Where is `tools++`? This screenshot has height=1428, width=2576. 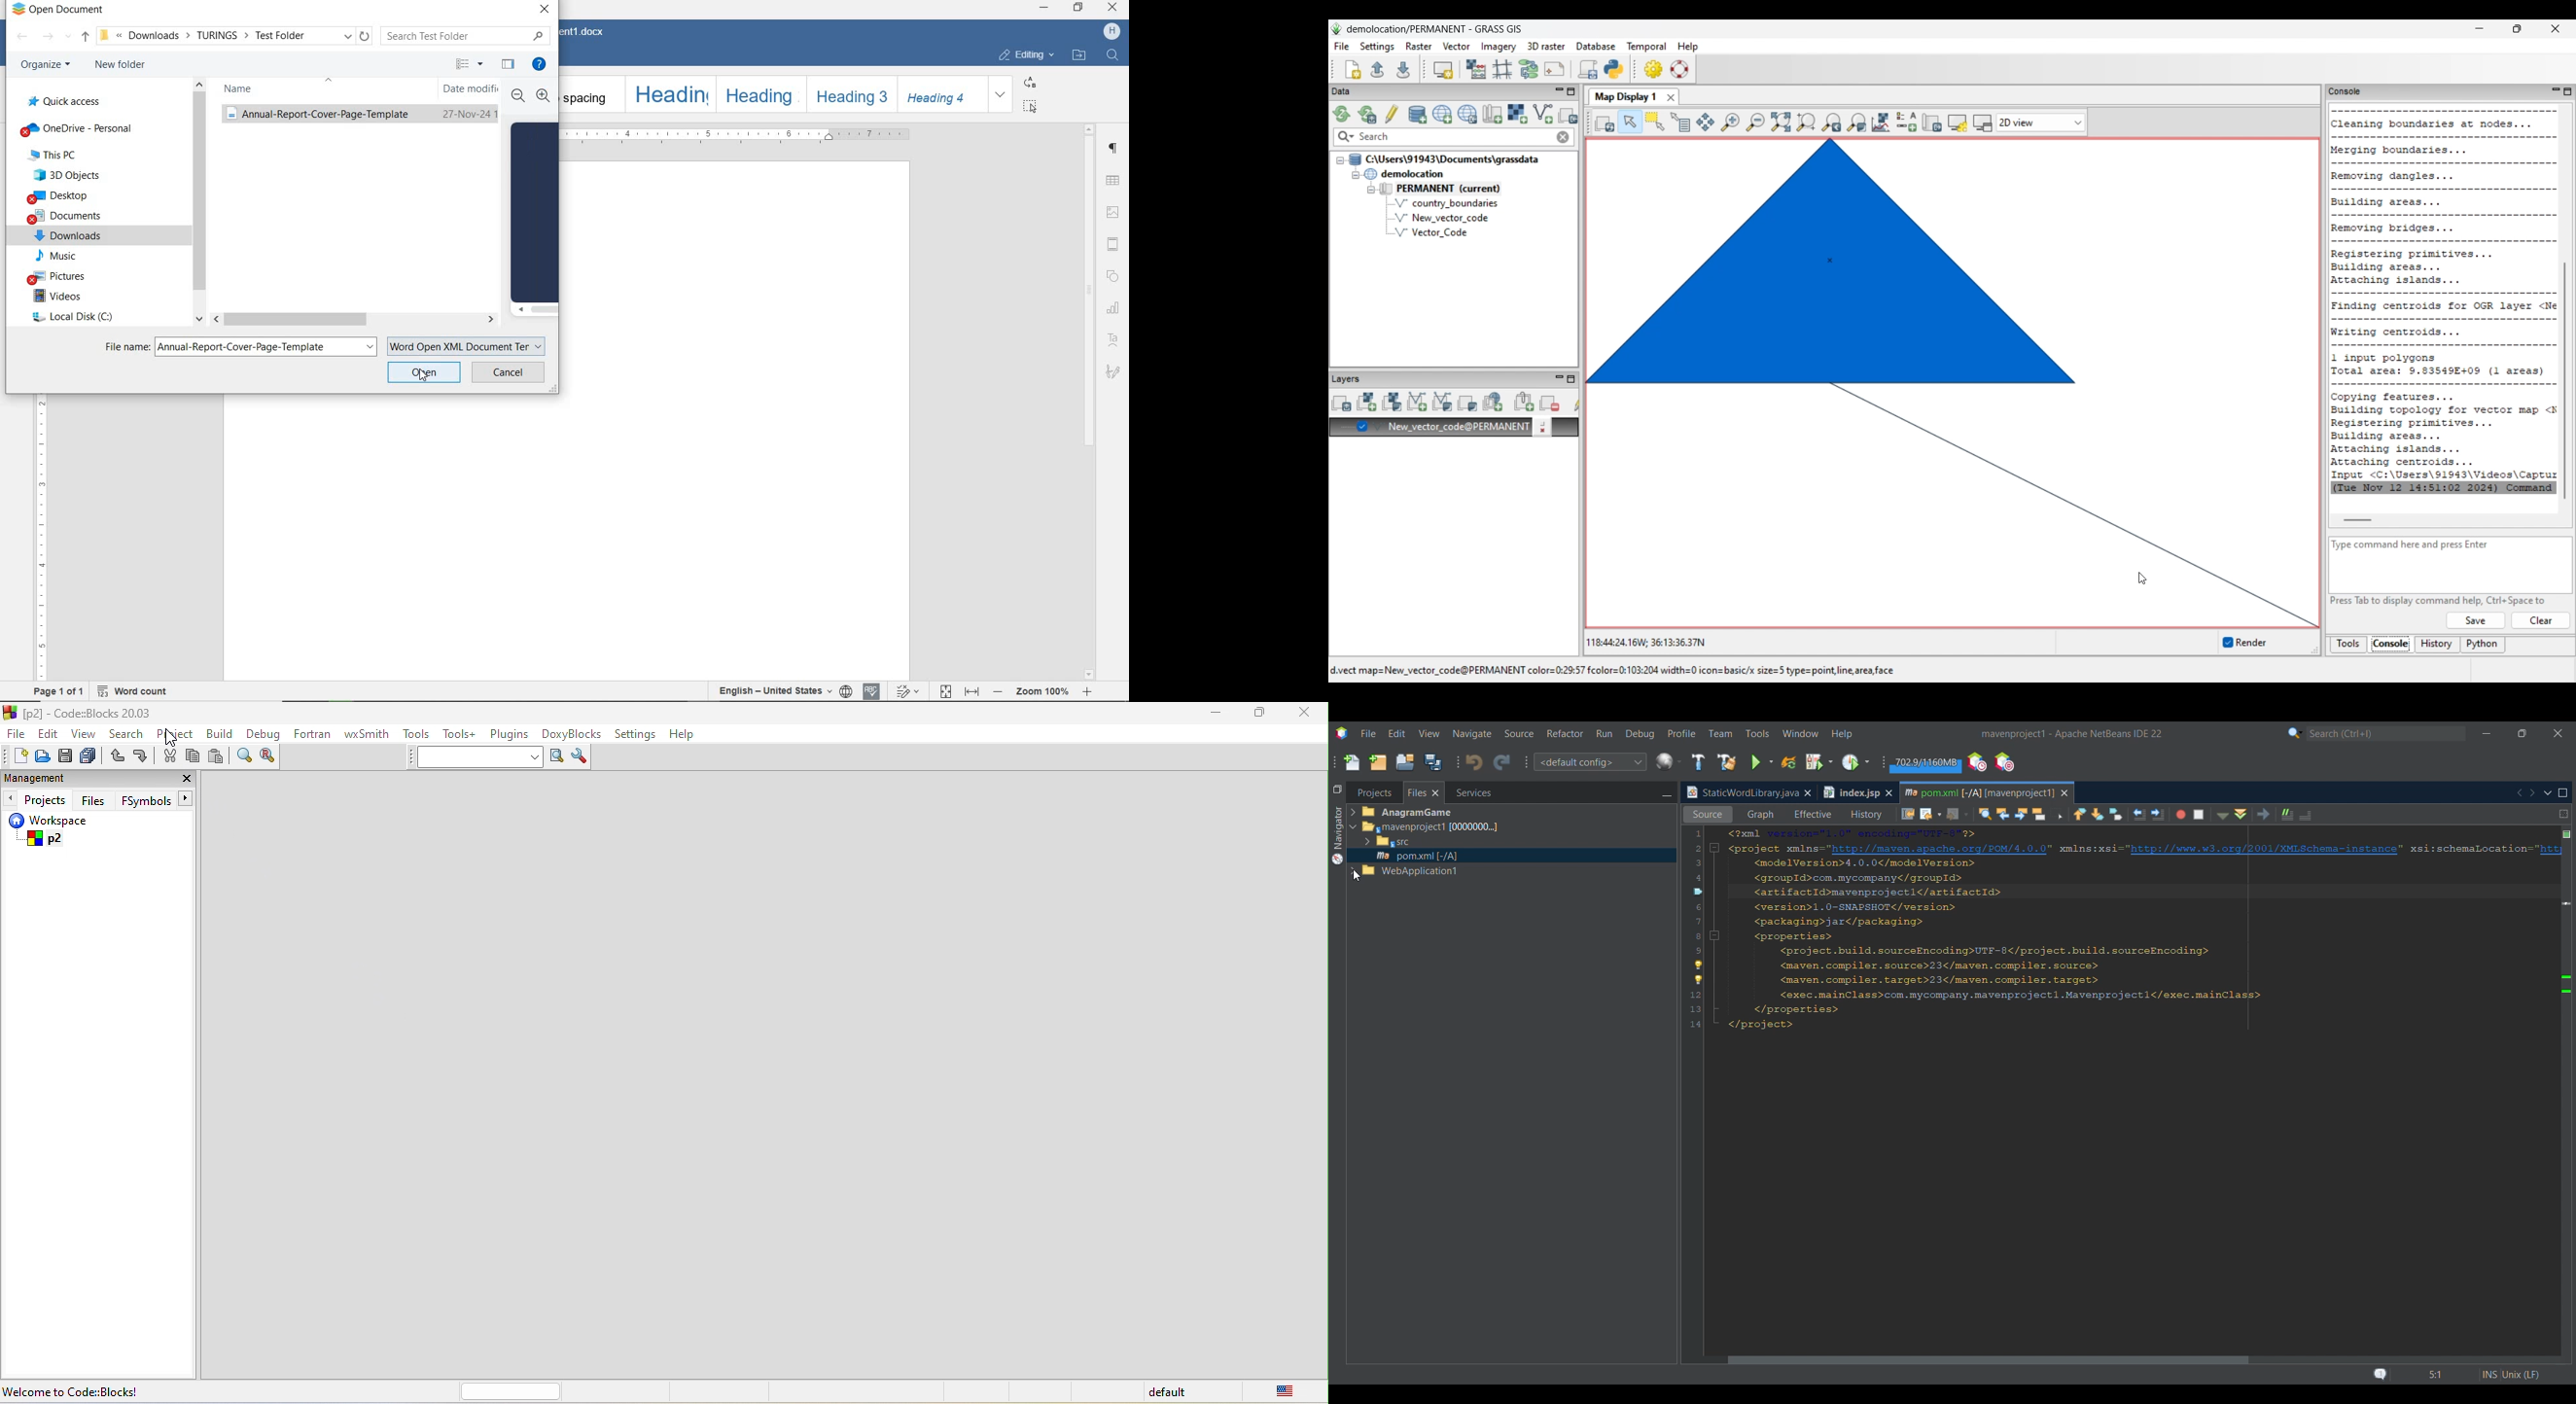
tools++ is located at coordinates (463, 735).